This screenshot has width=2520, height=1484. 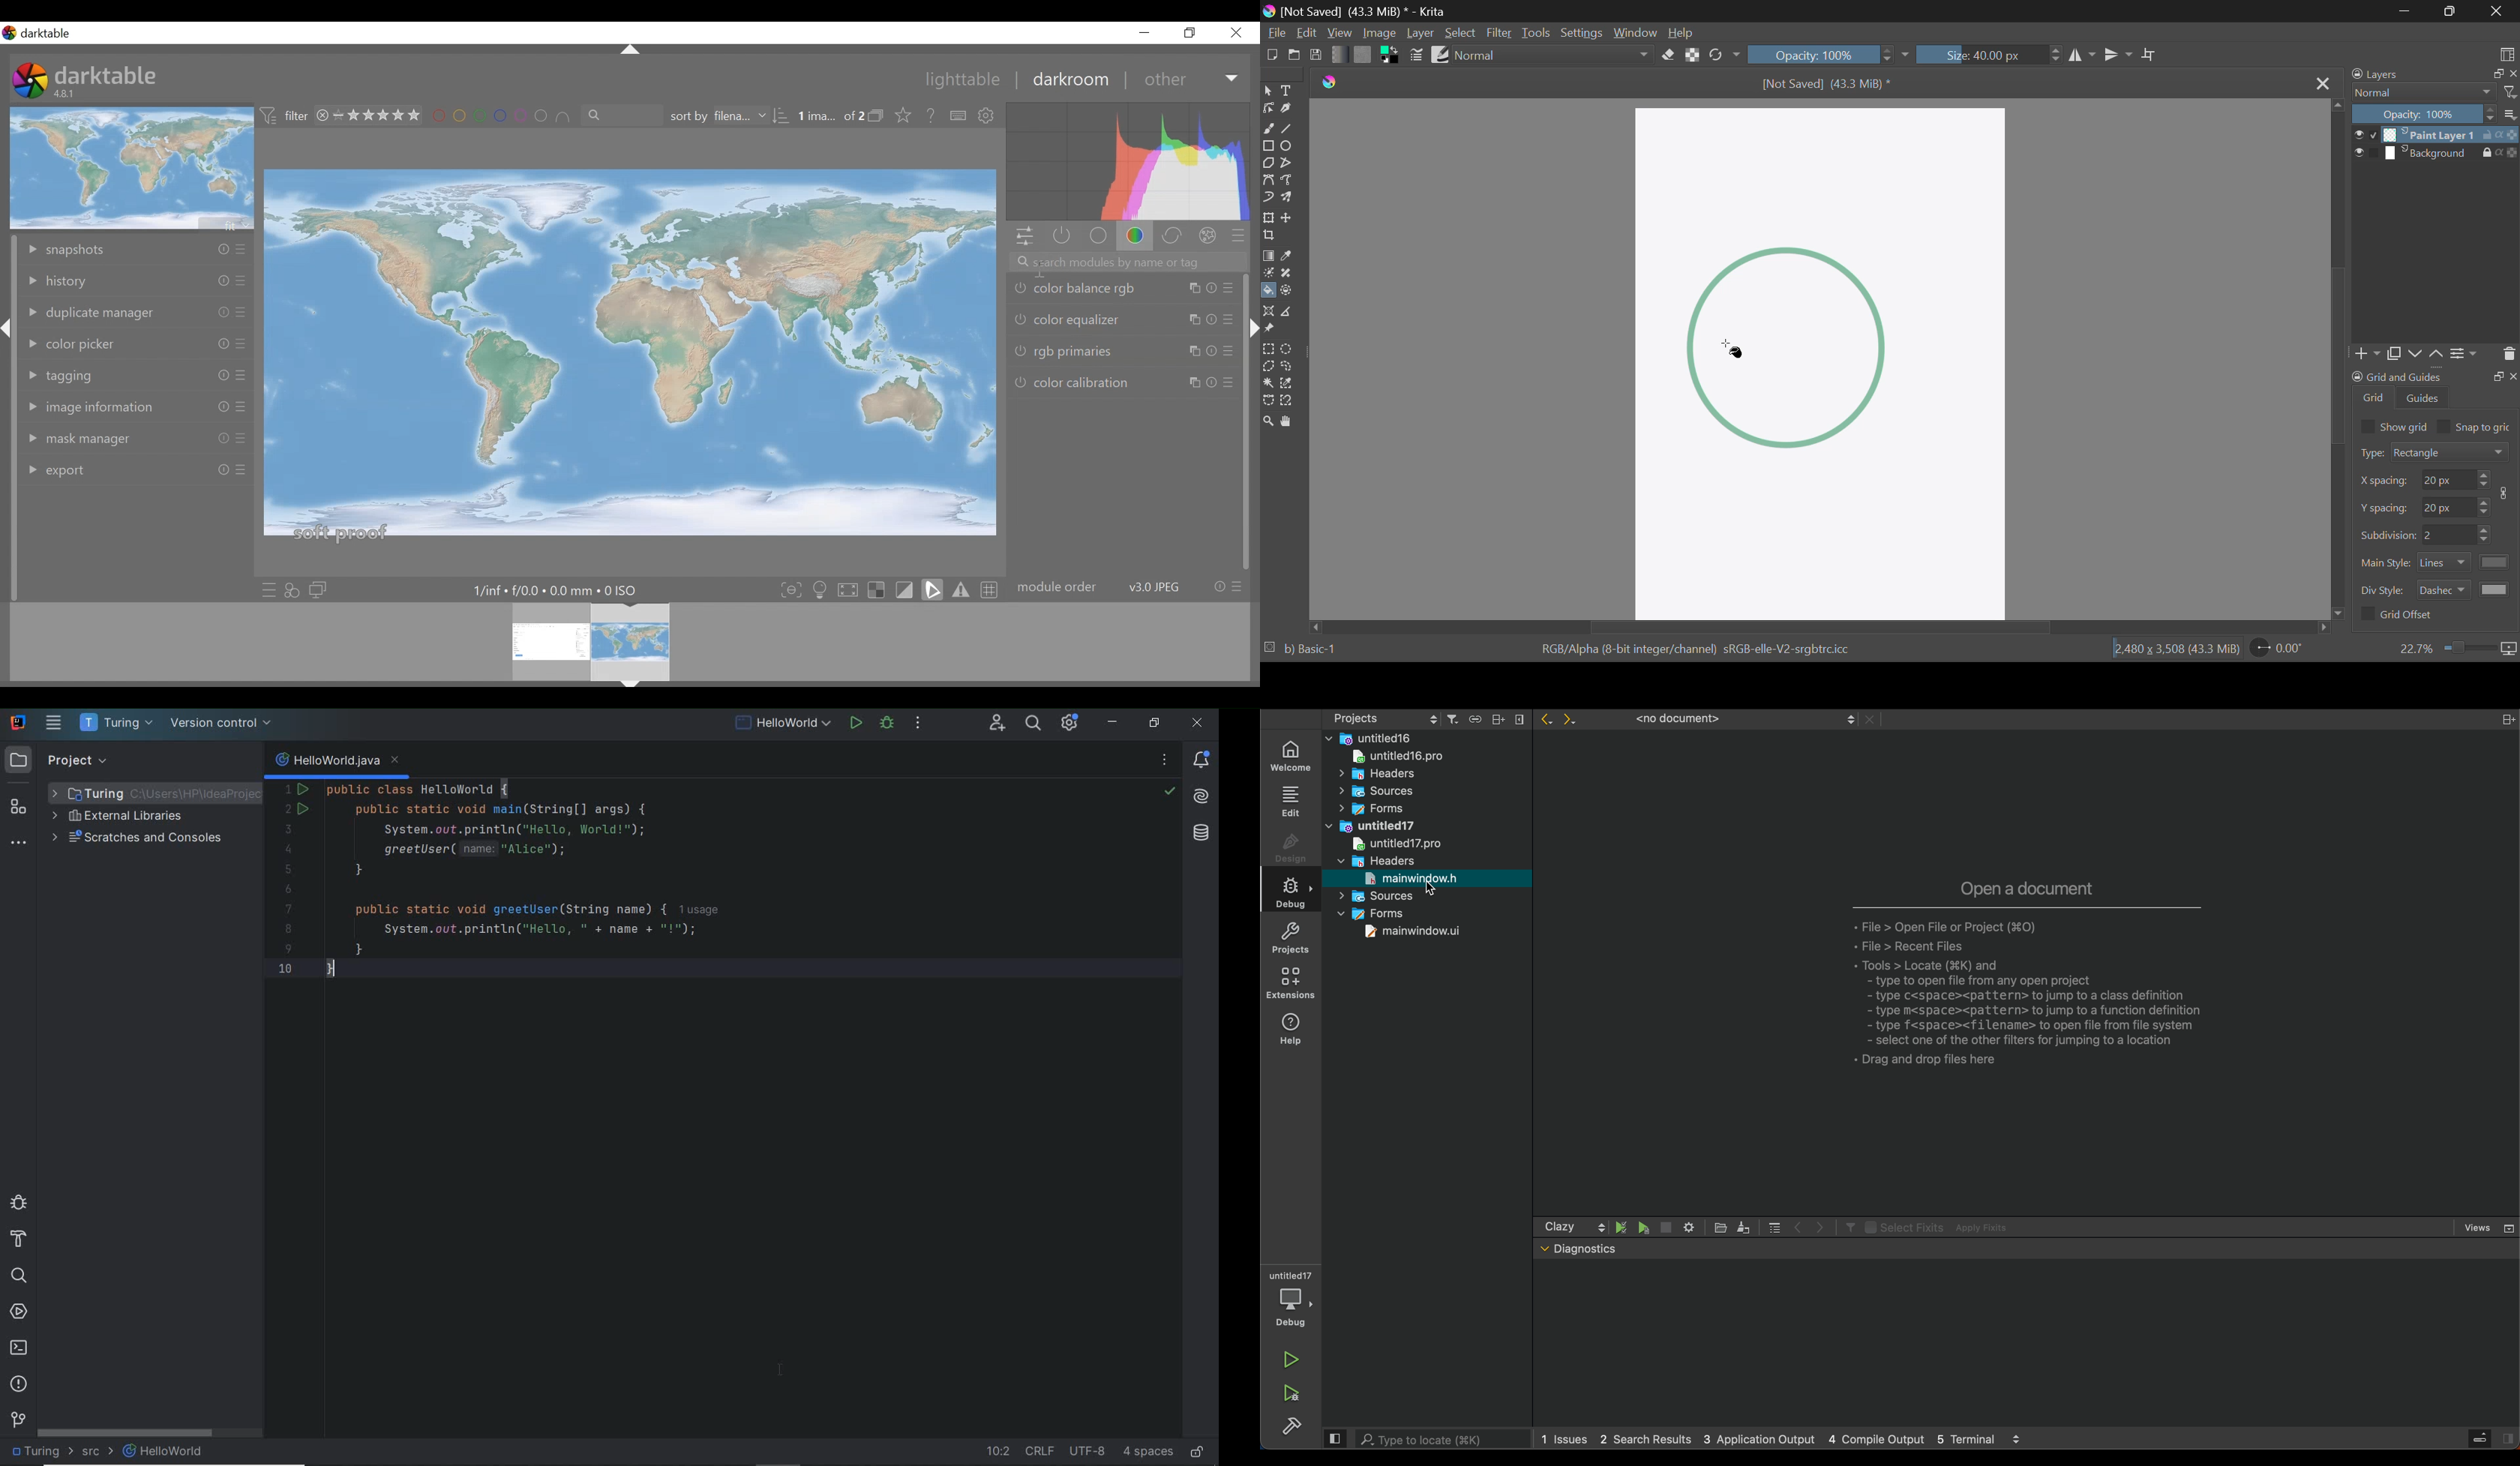 What do you see at coordinates (2435, 144) in the screenshot?
I see `Layers` at bounding box center [2435, 144].